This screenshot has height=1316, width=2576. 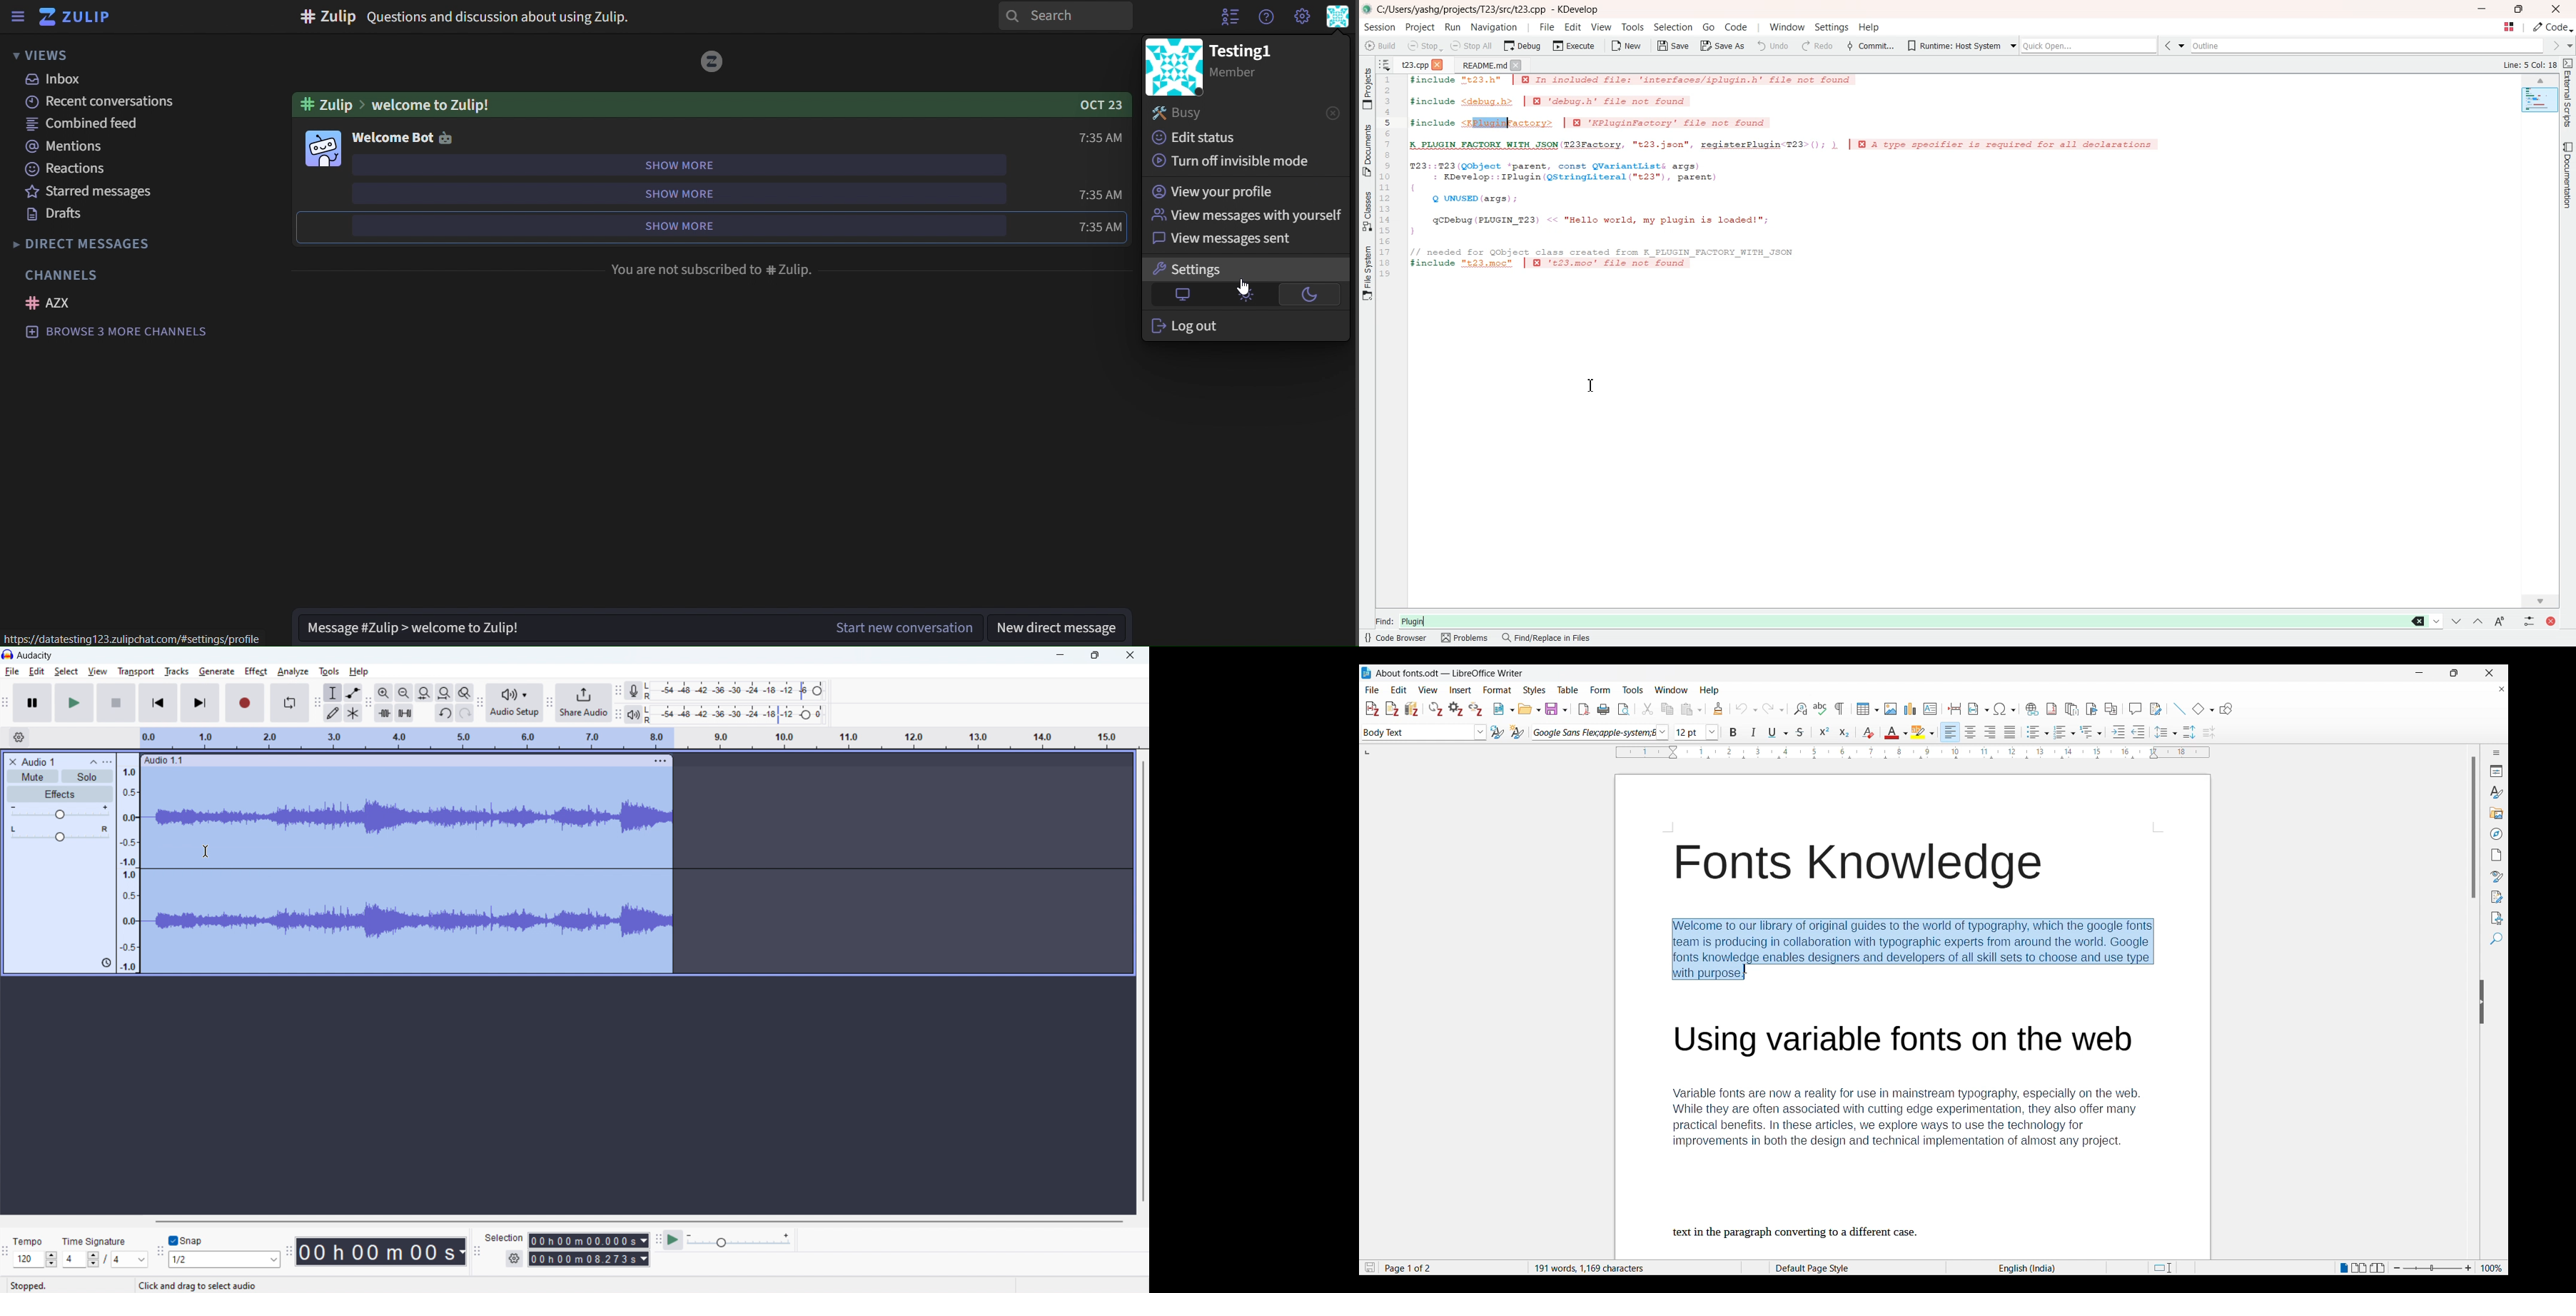 What do you see at coordinates (481, 702) in the screenshot?
I see `audio setup toolbar` at bounding box center [481, 702].